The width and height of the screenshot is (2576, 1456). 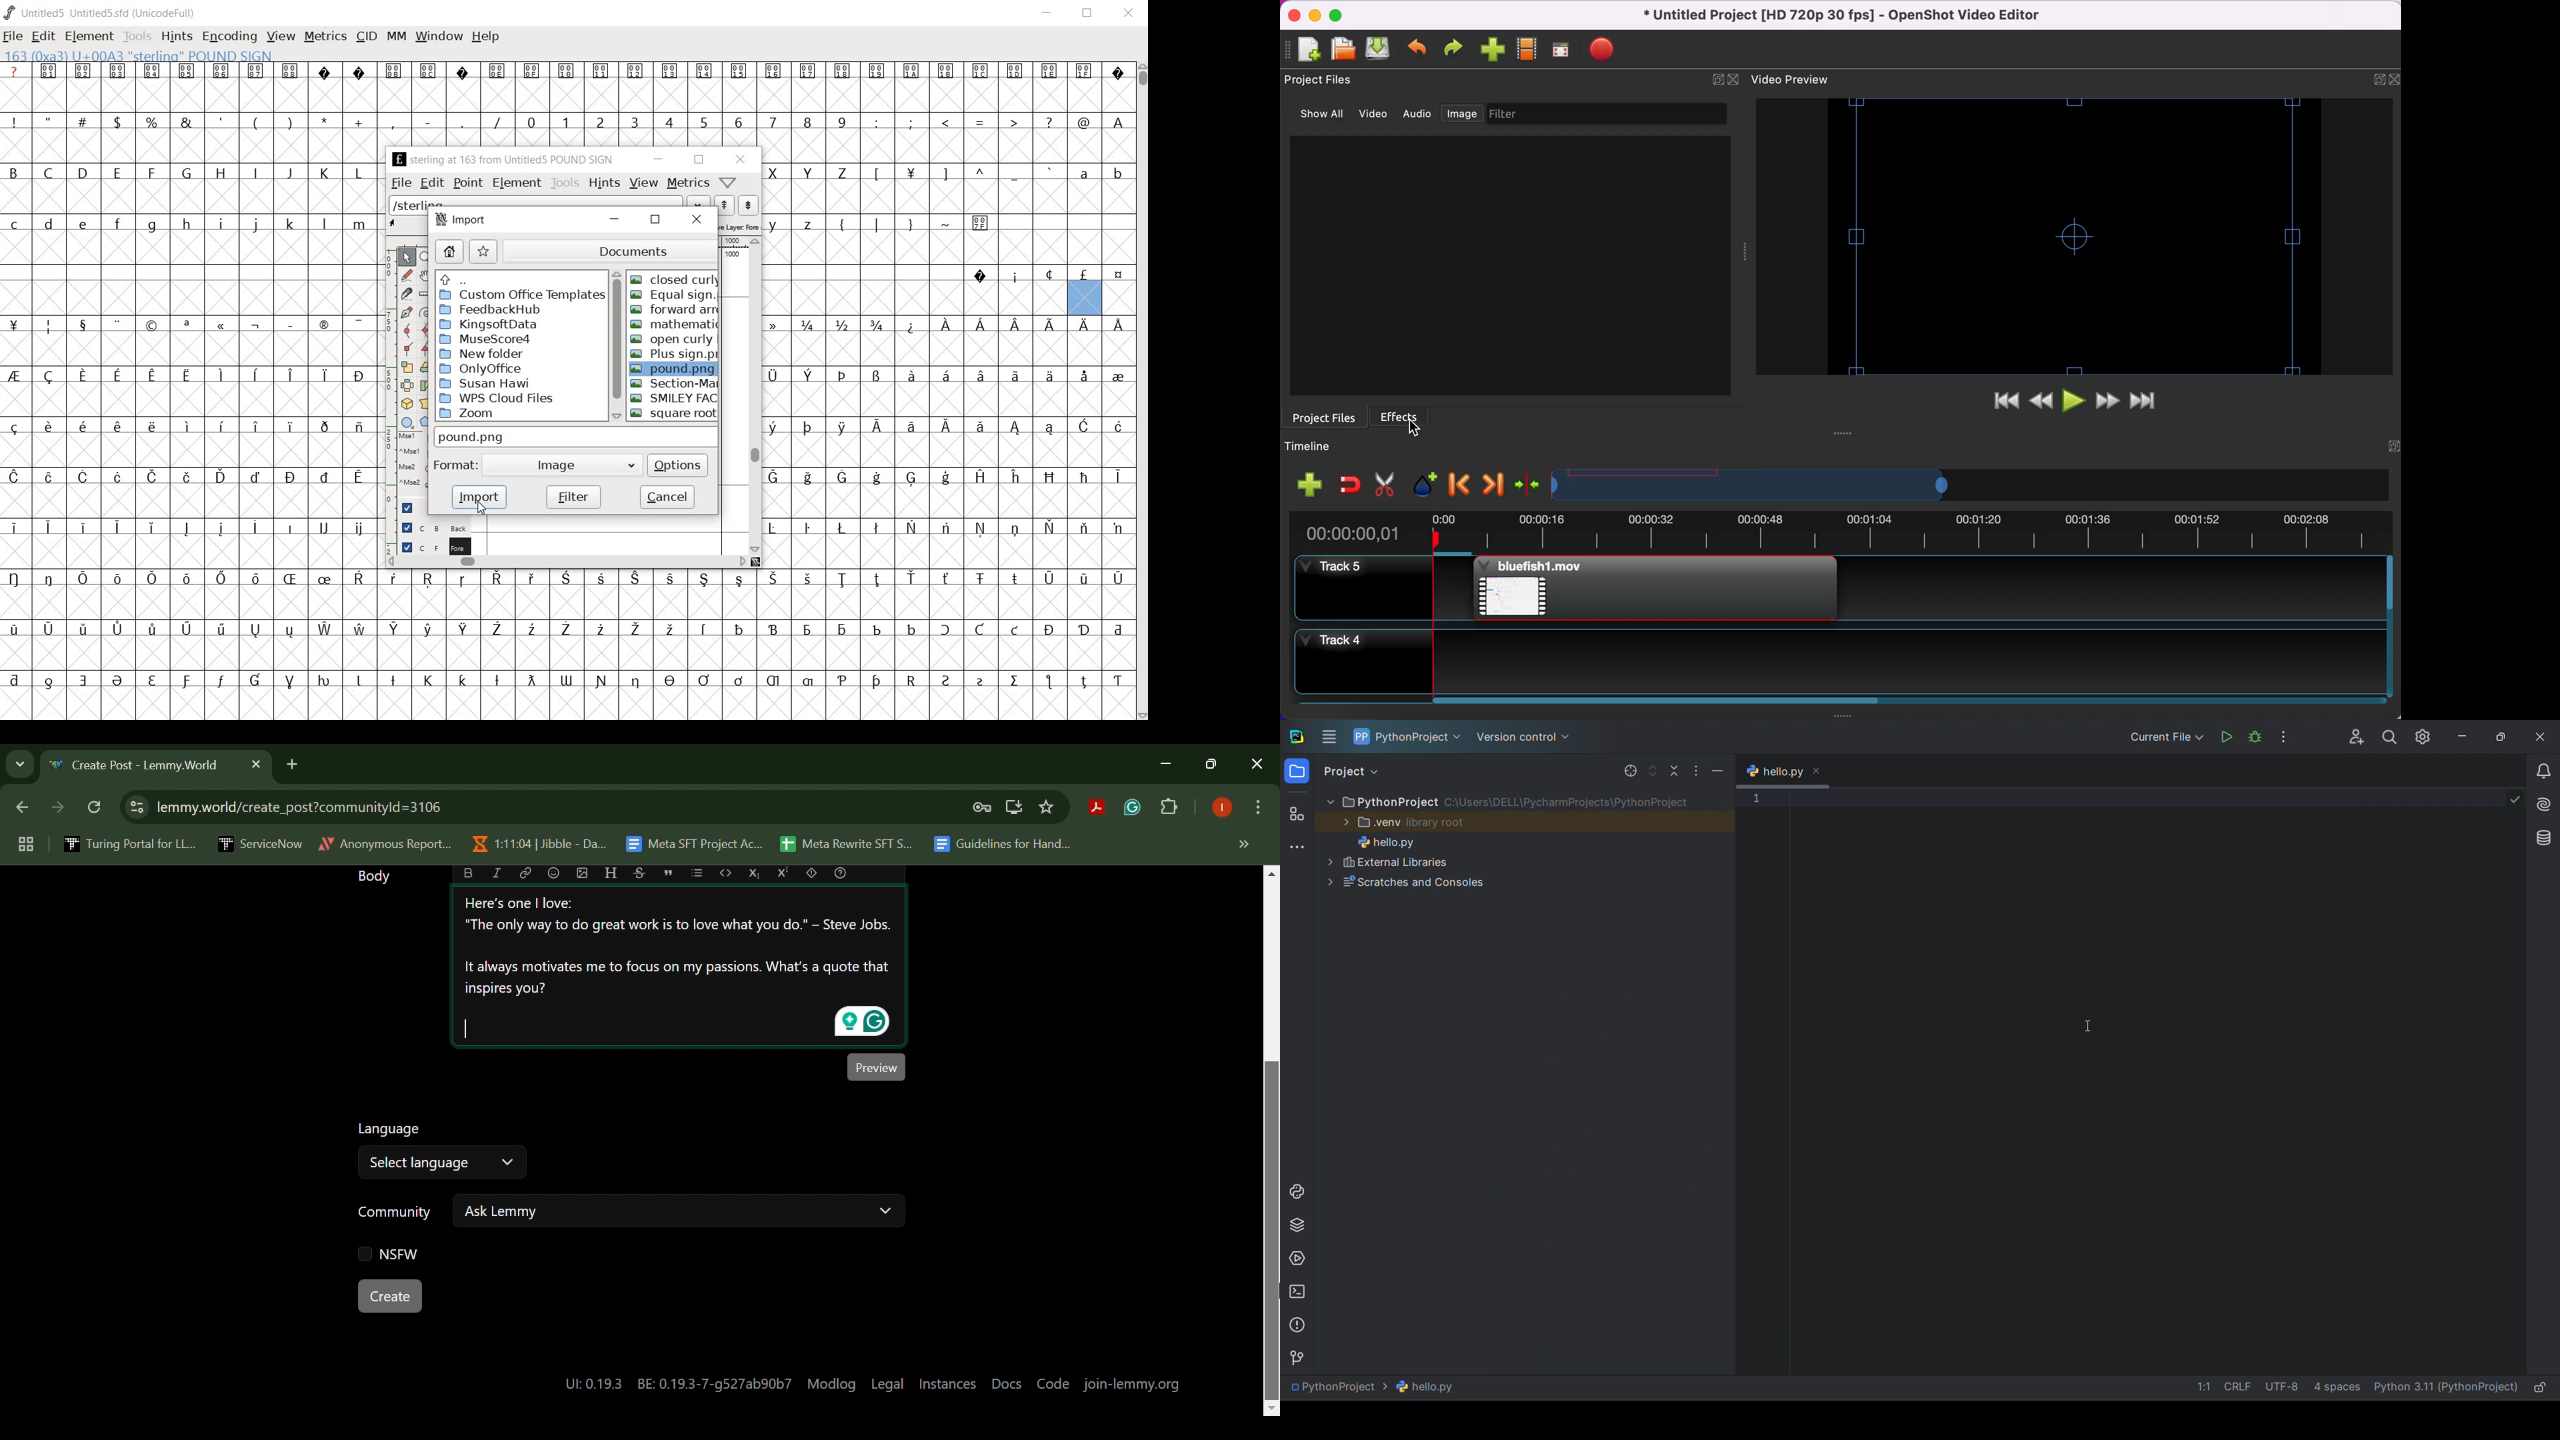 I want to click on tools, so click(x=565, y=182).